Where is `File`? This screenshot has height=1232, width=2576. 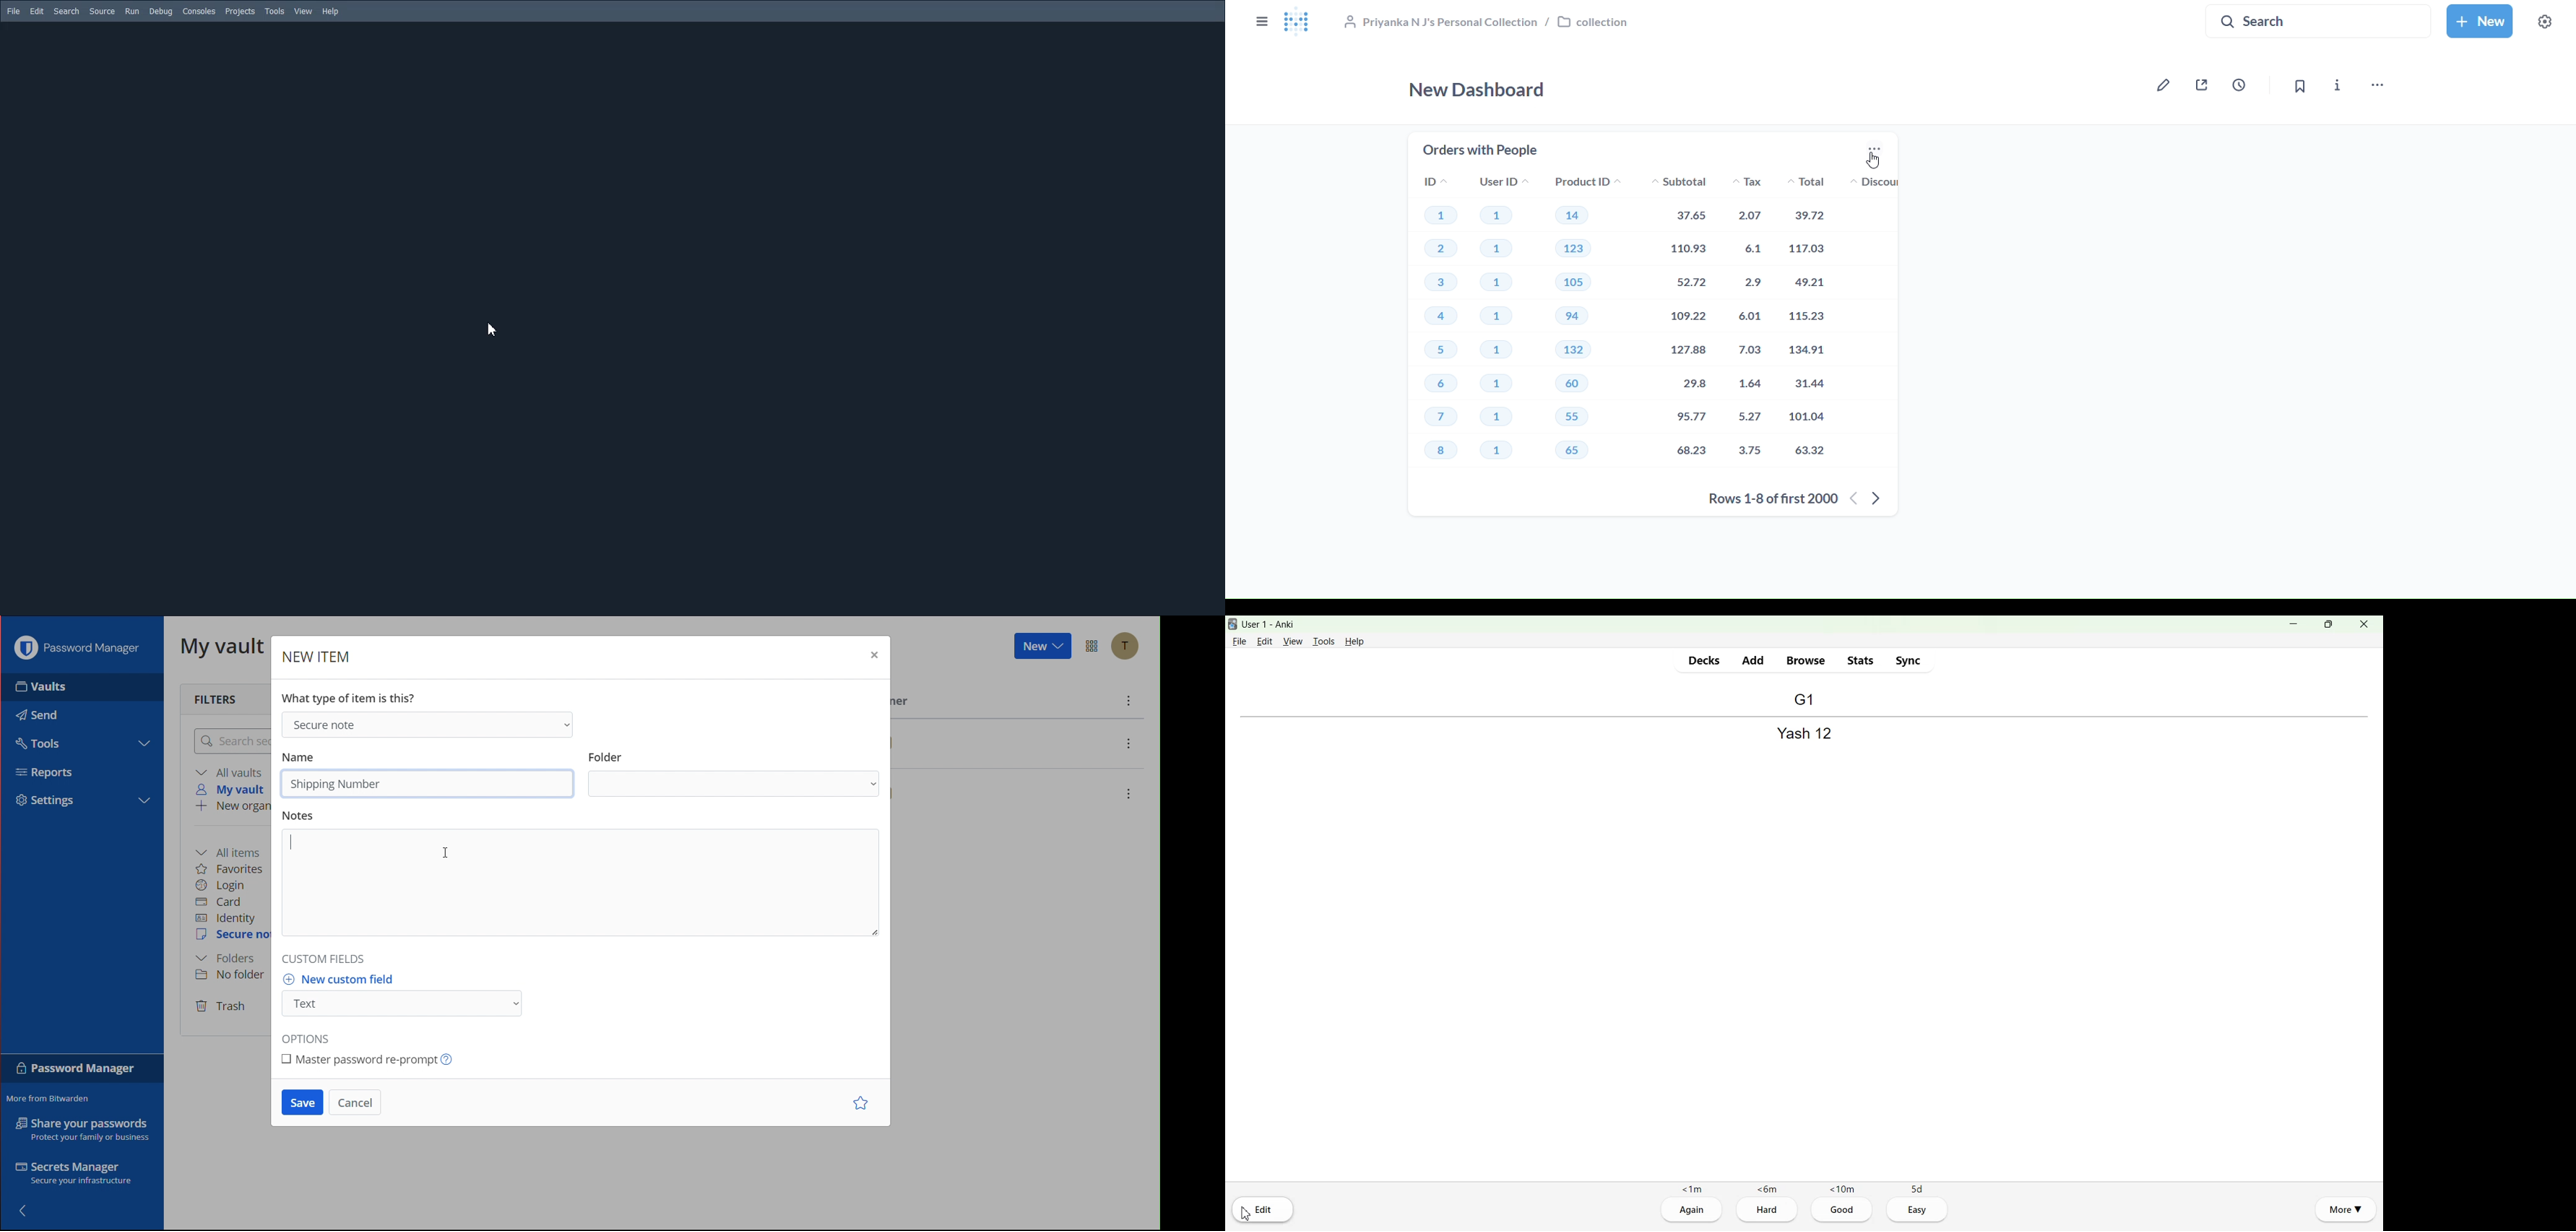
File is located at coordinates (1240, 640).